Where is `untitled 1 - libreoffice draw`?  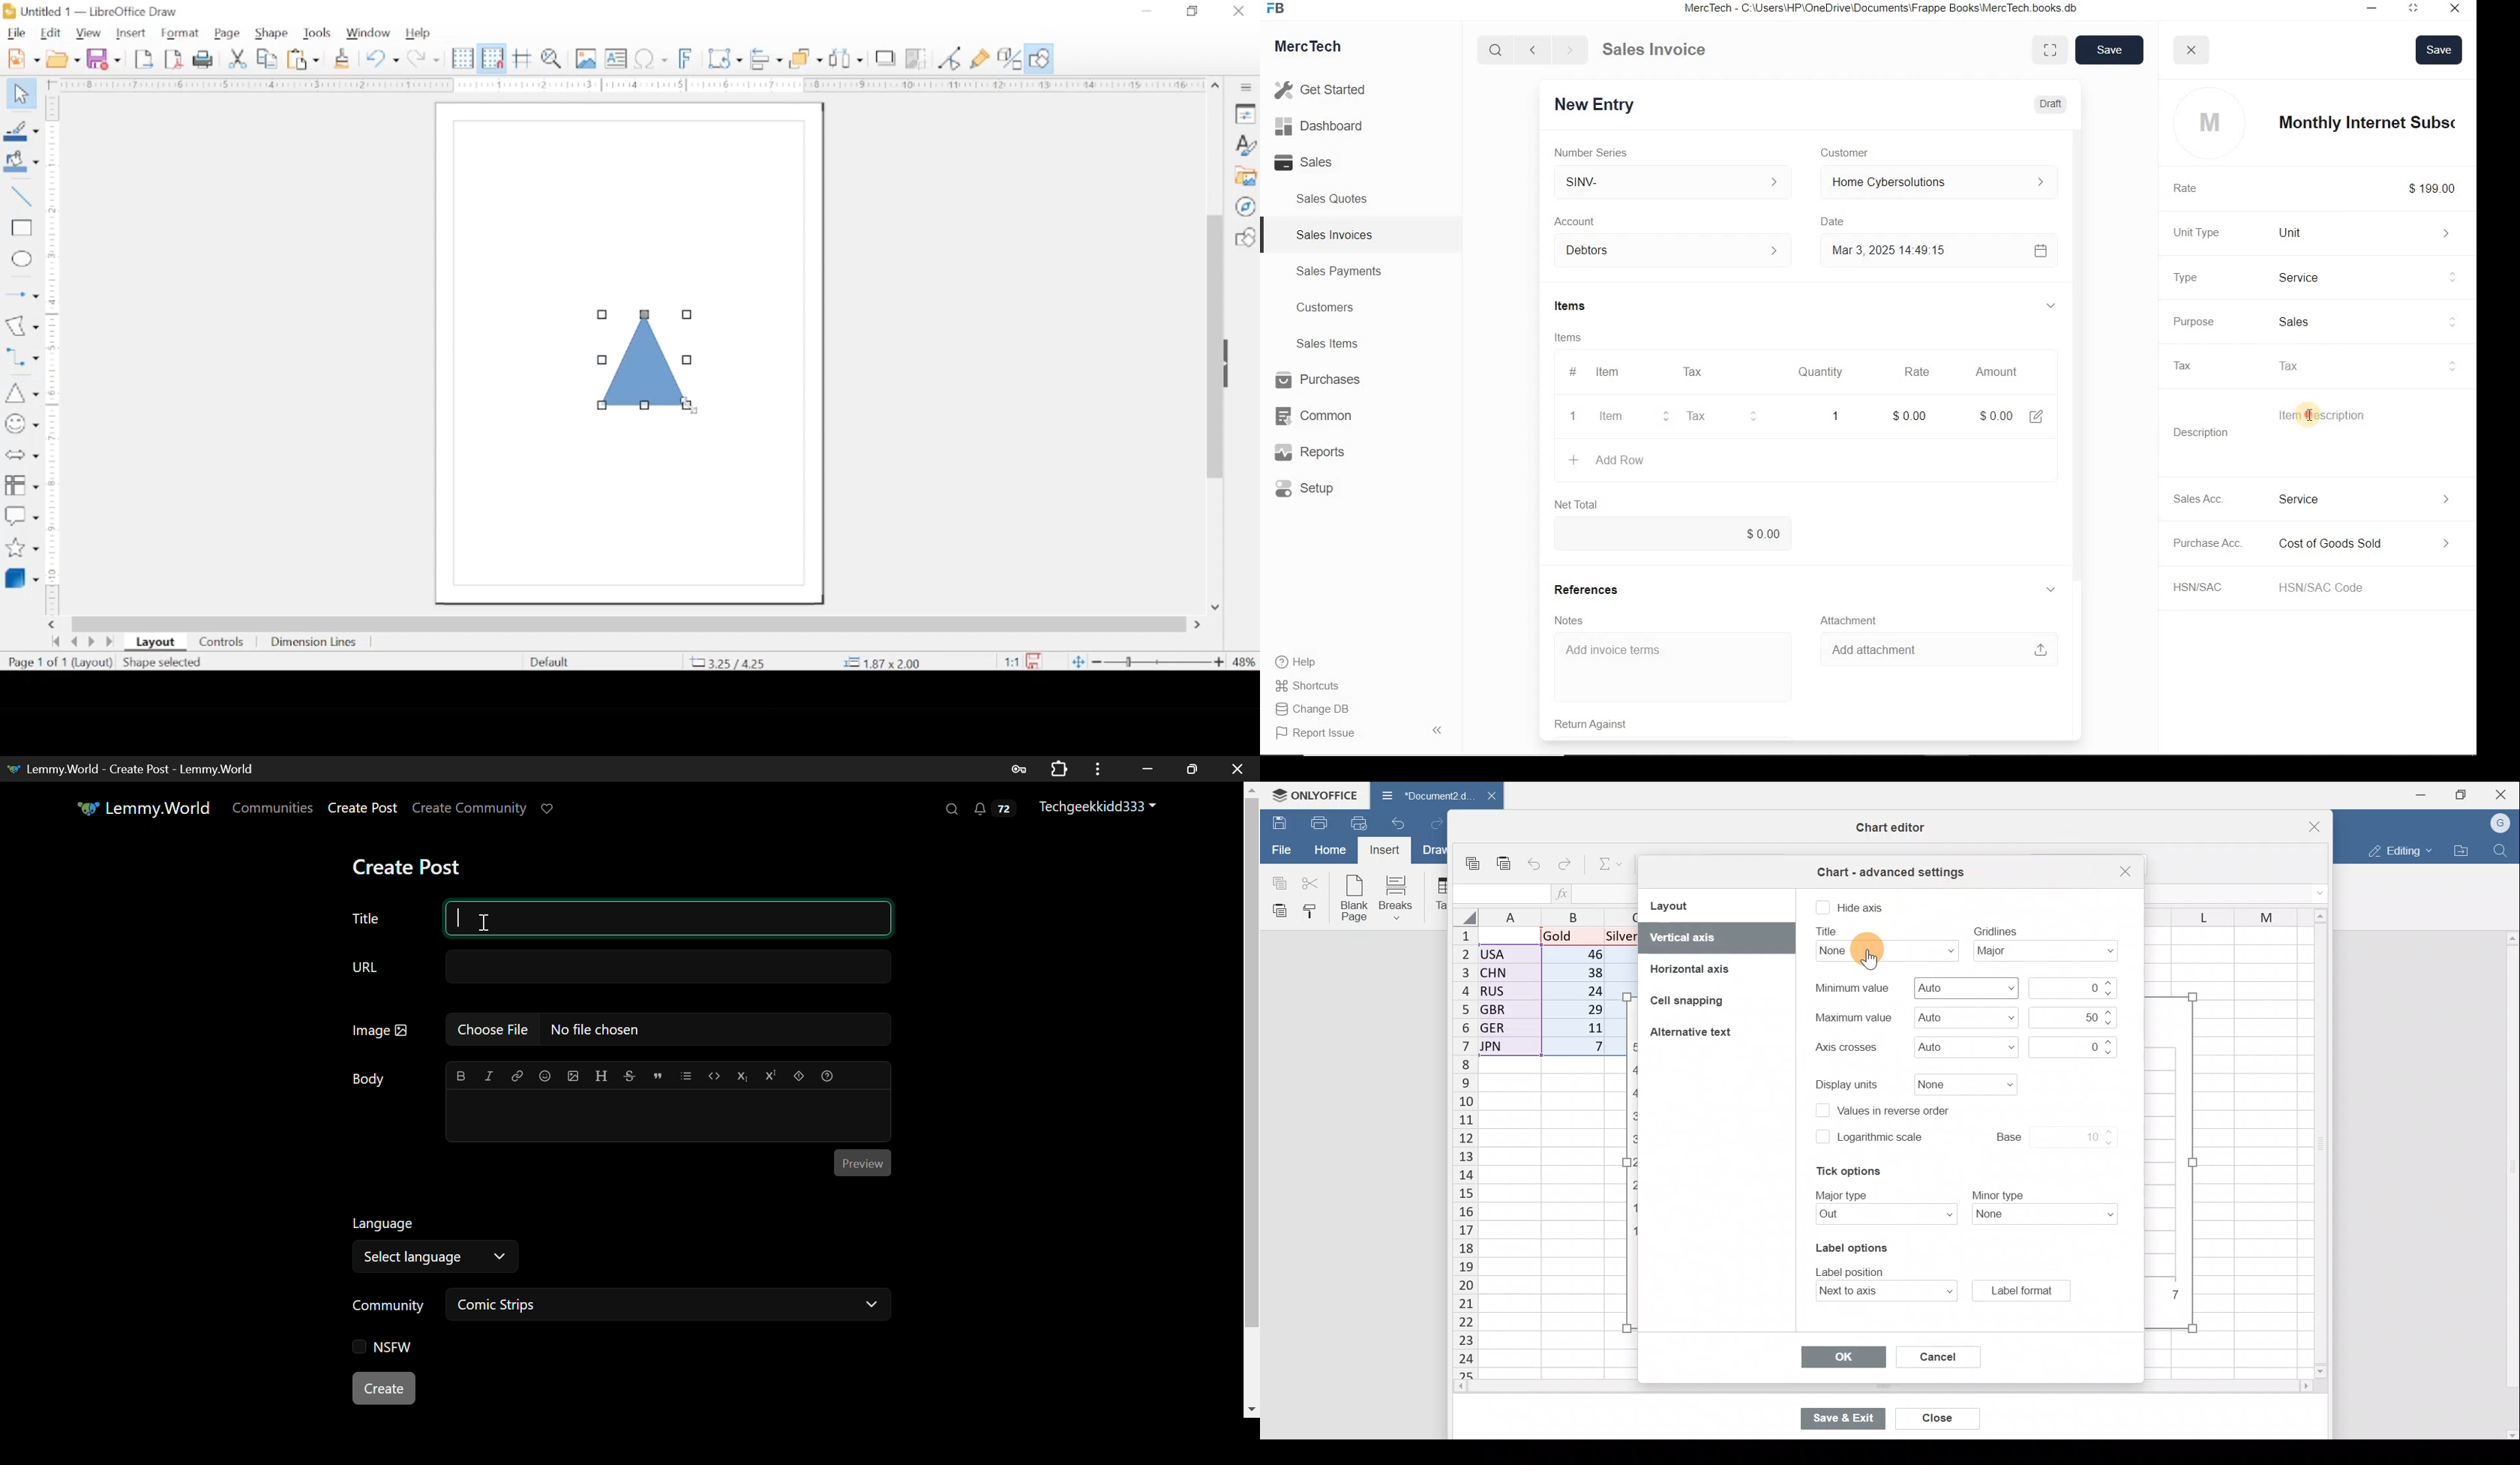
untitled 1 - libreoffice draw is located at coordinates (95, 11).